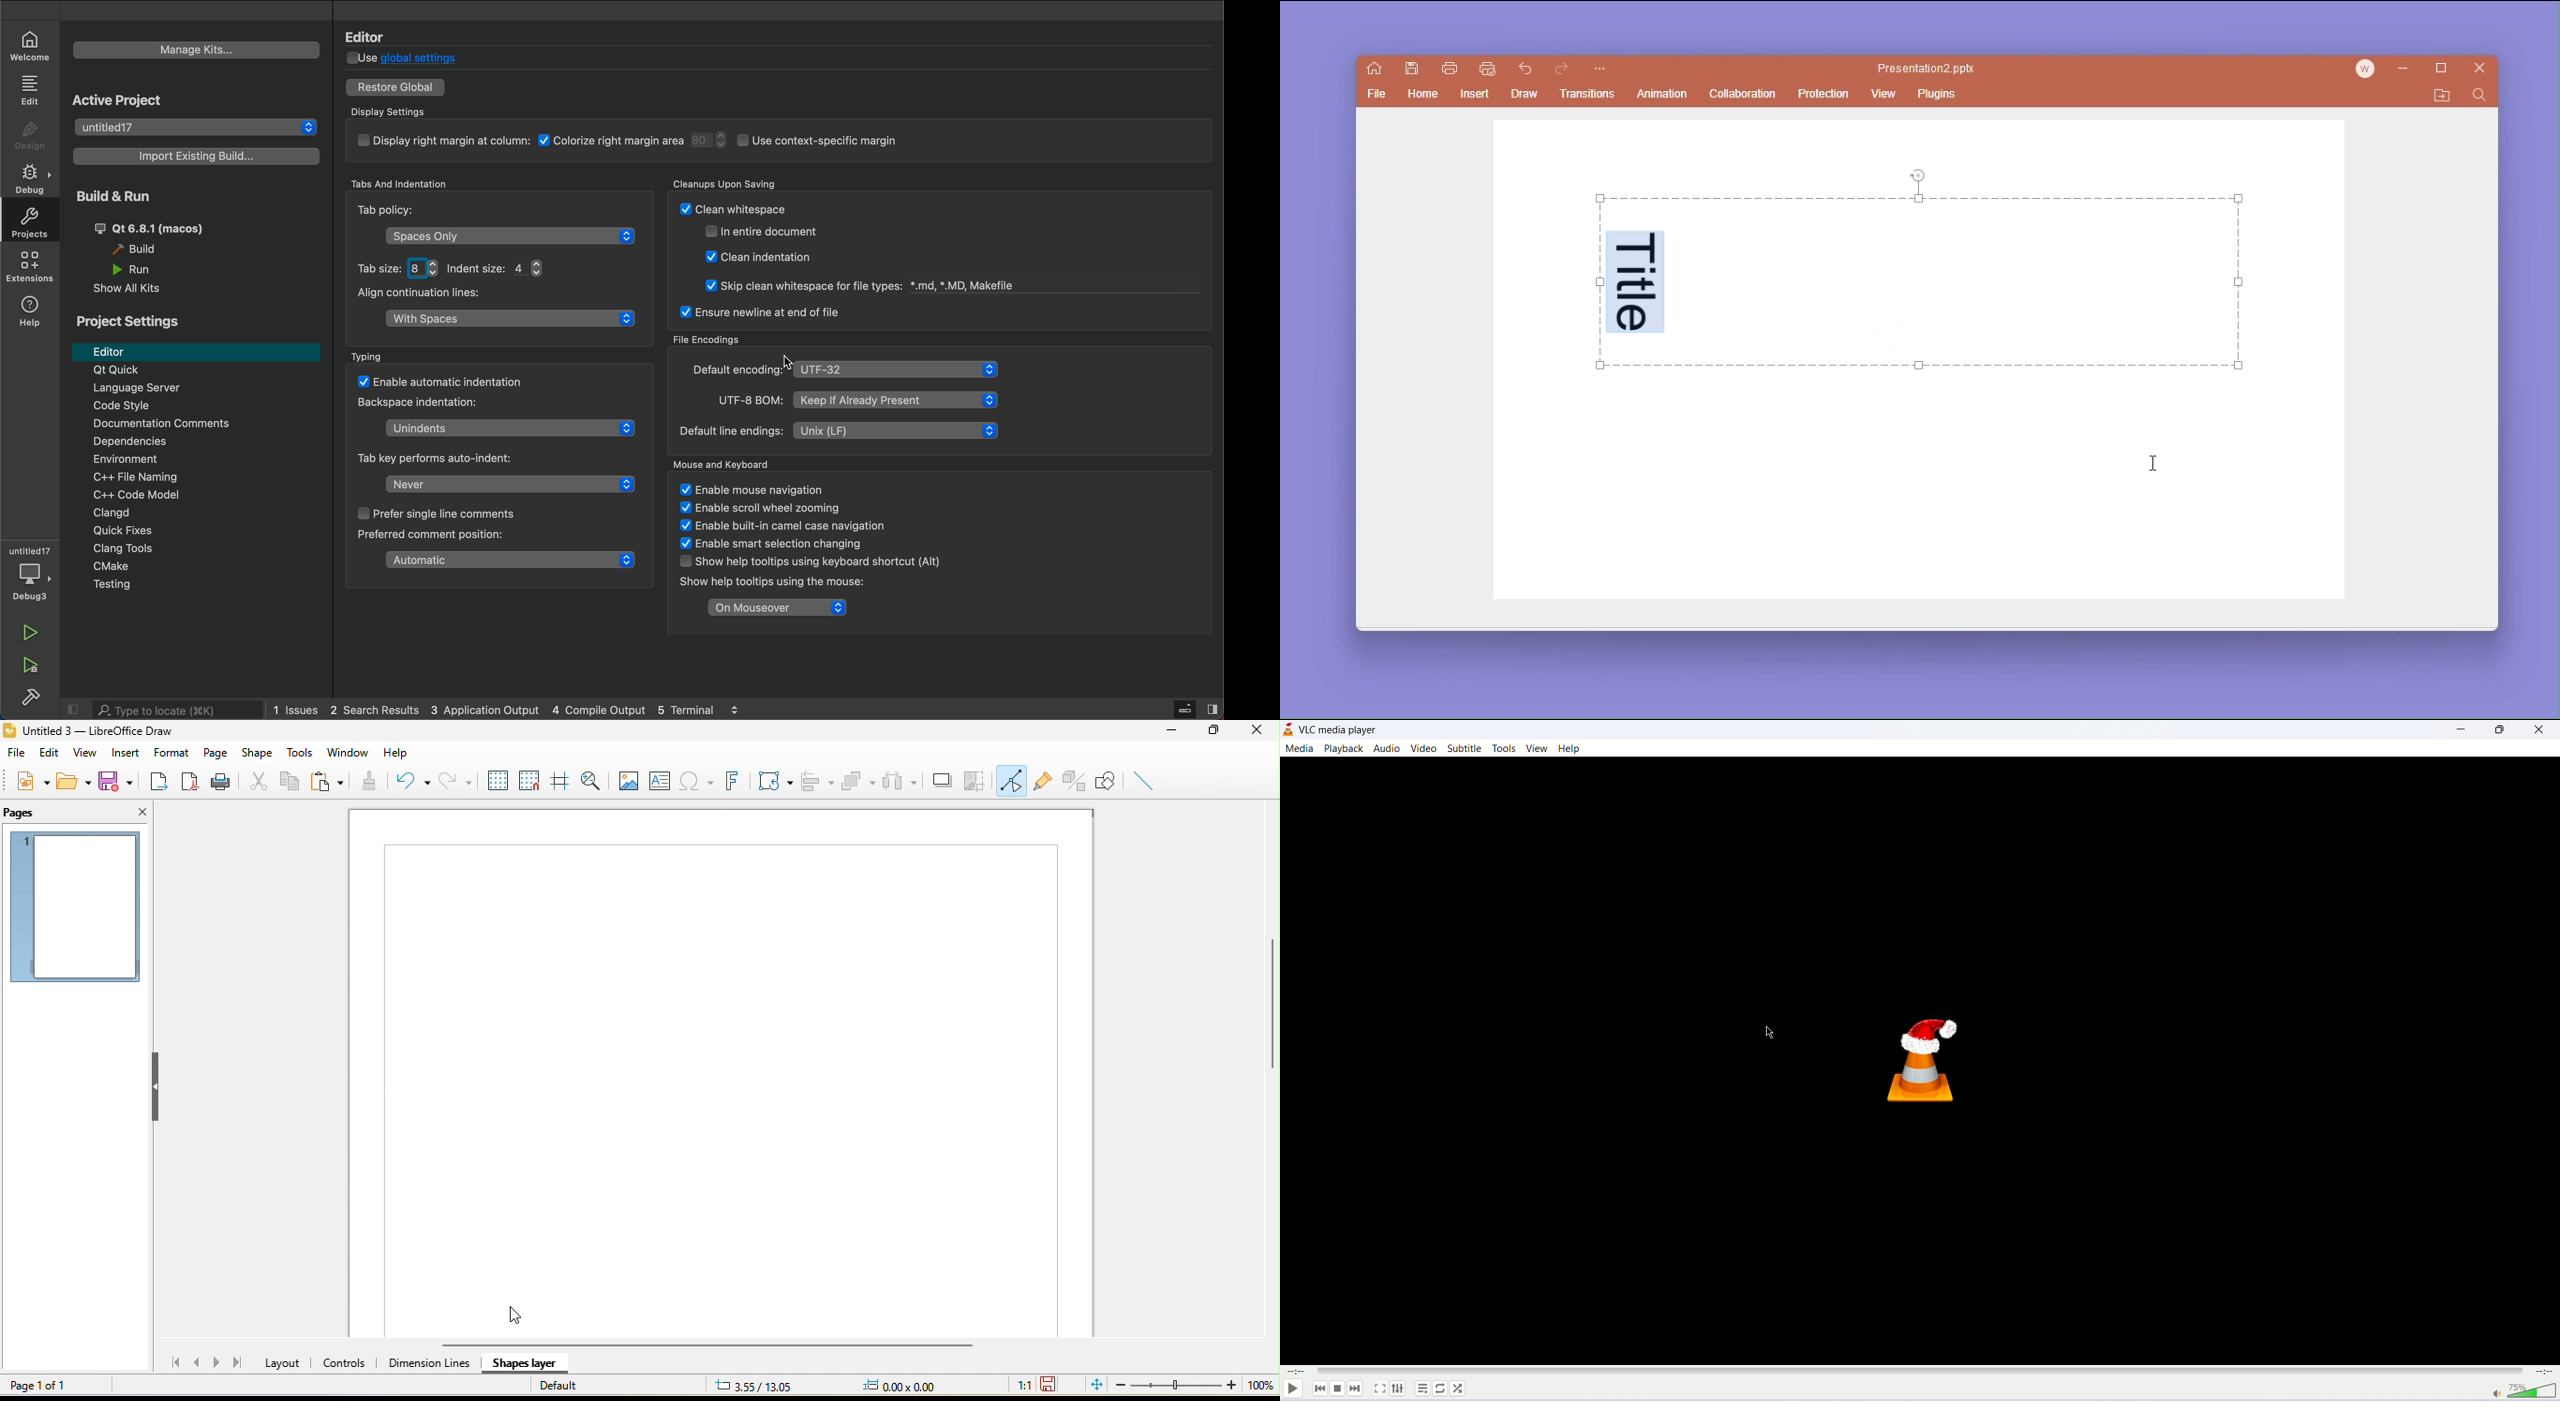 The image size is (2576, 1428). I want to click on go back, so click(1526, 70).